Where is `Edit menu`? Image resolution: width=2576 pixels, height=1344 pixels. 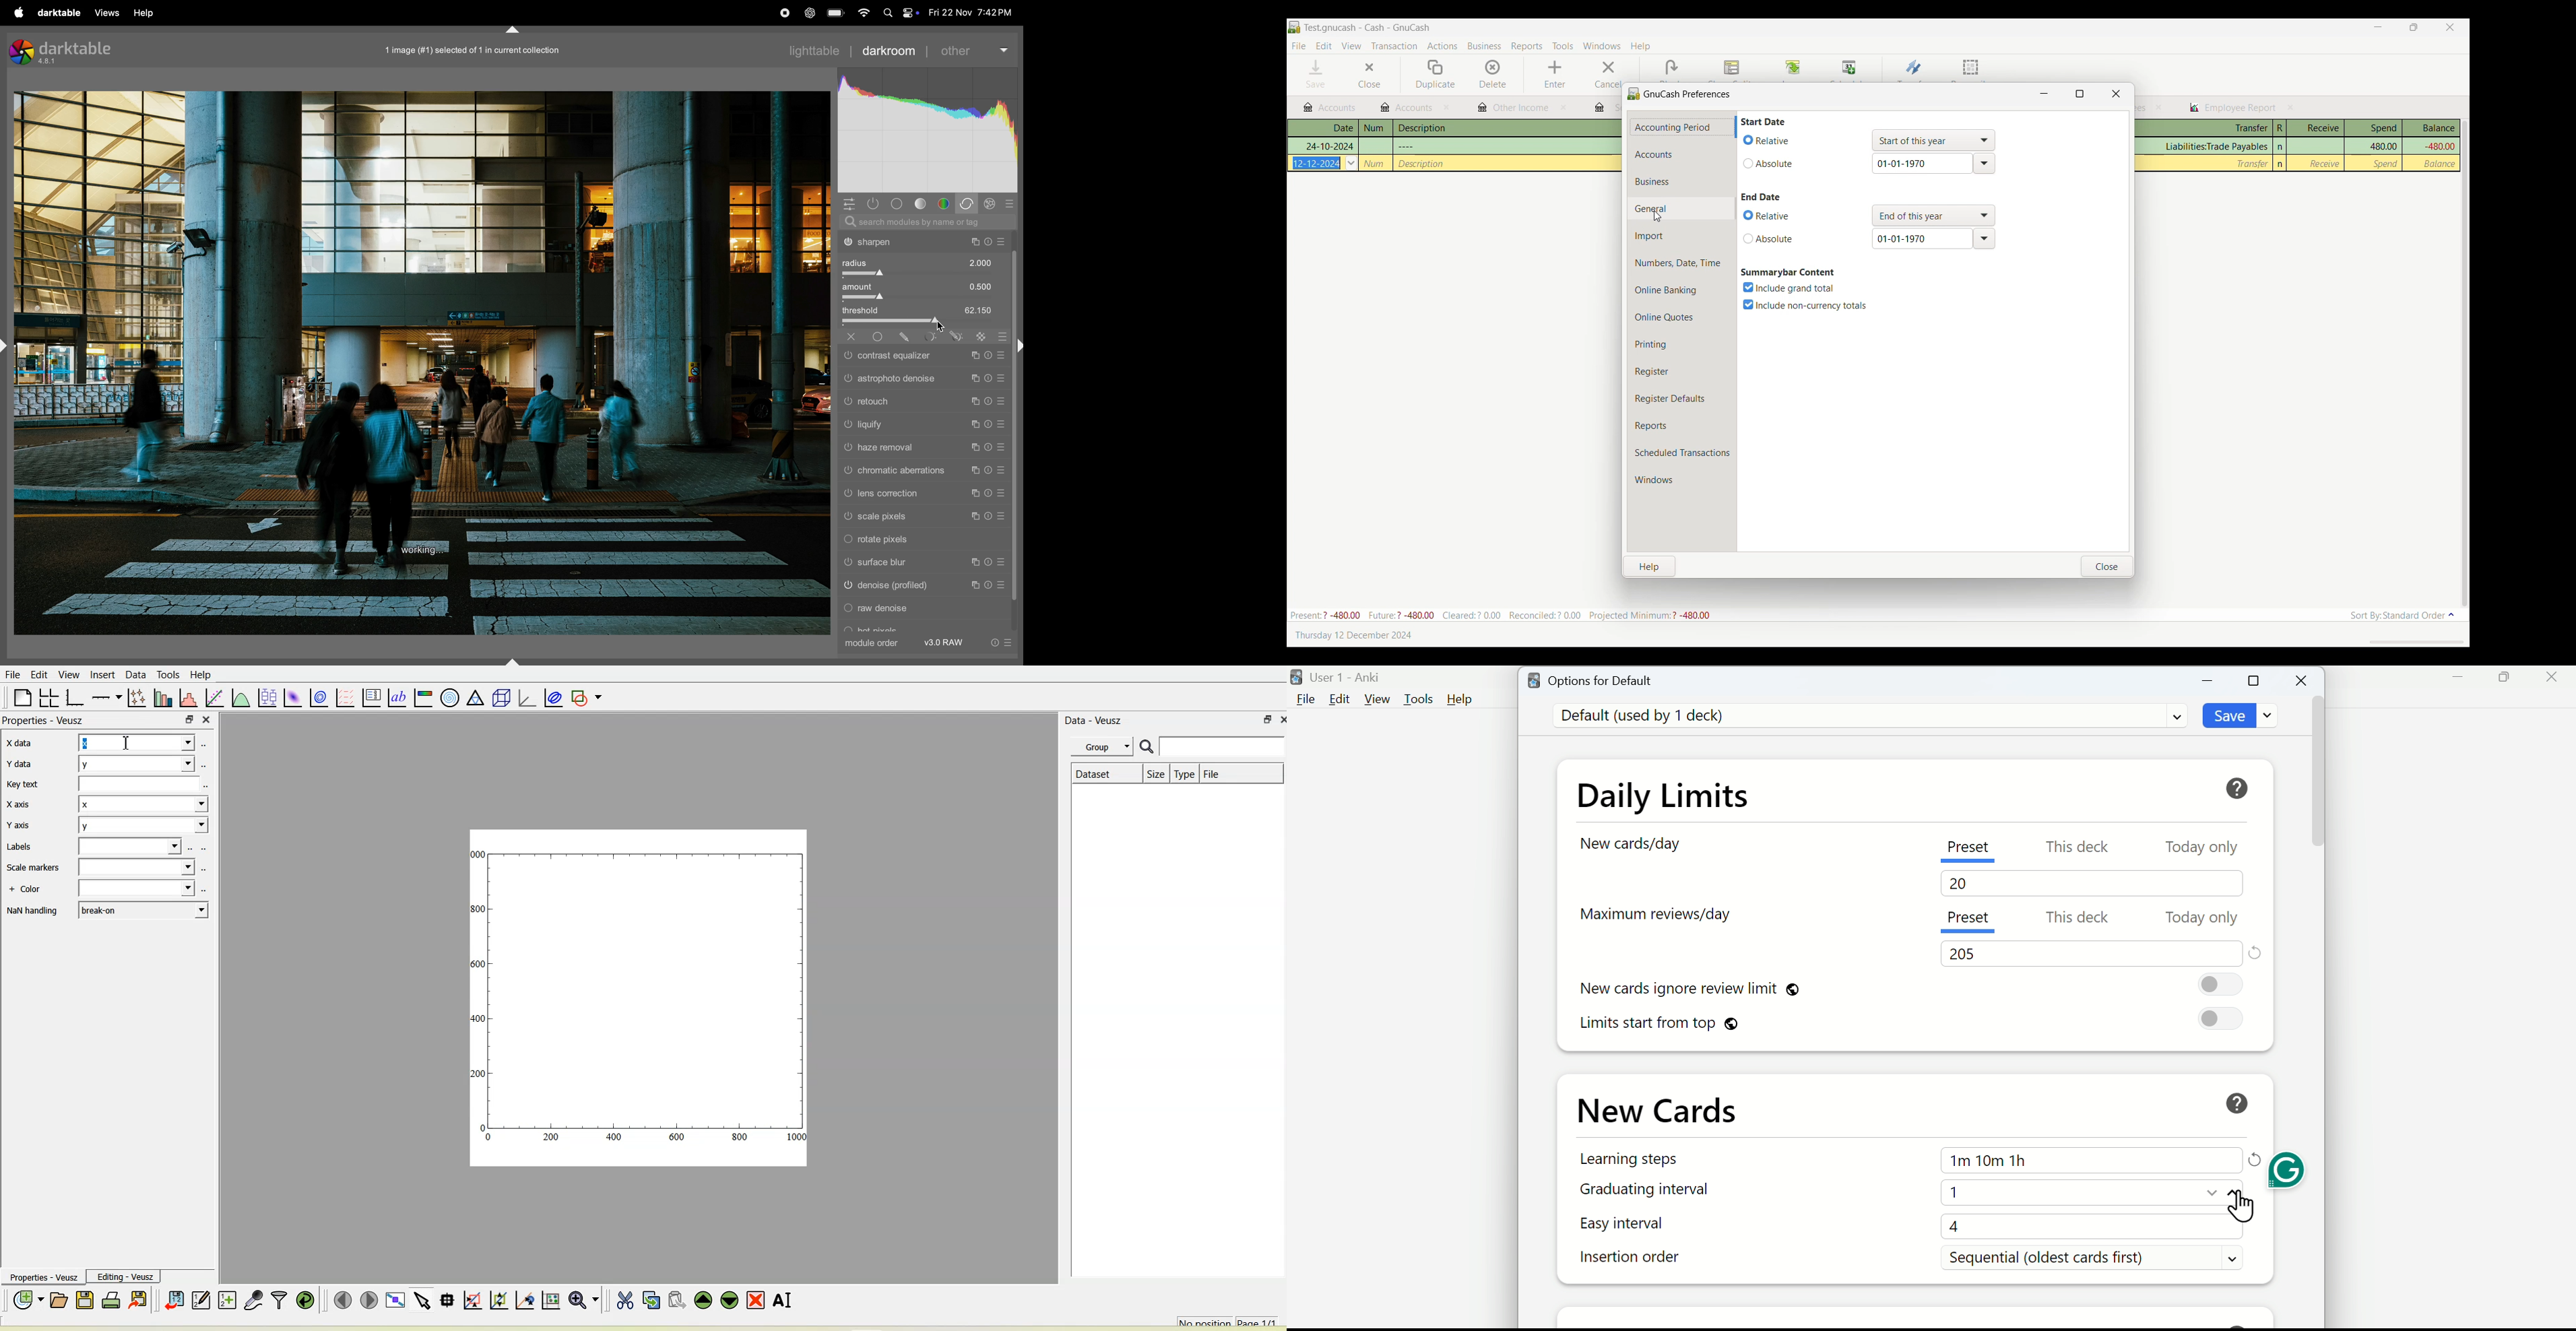
Edit menu is located at coordinates (1324, 46).